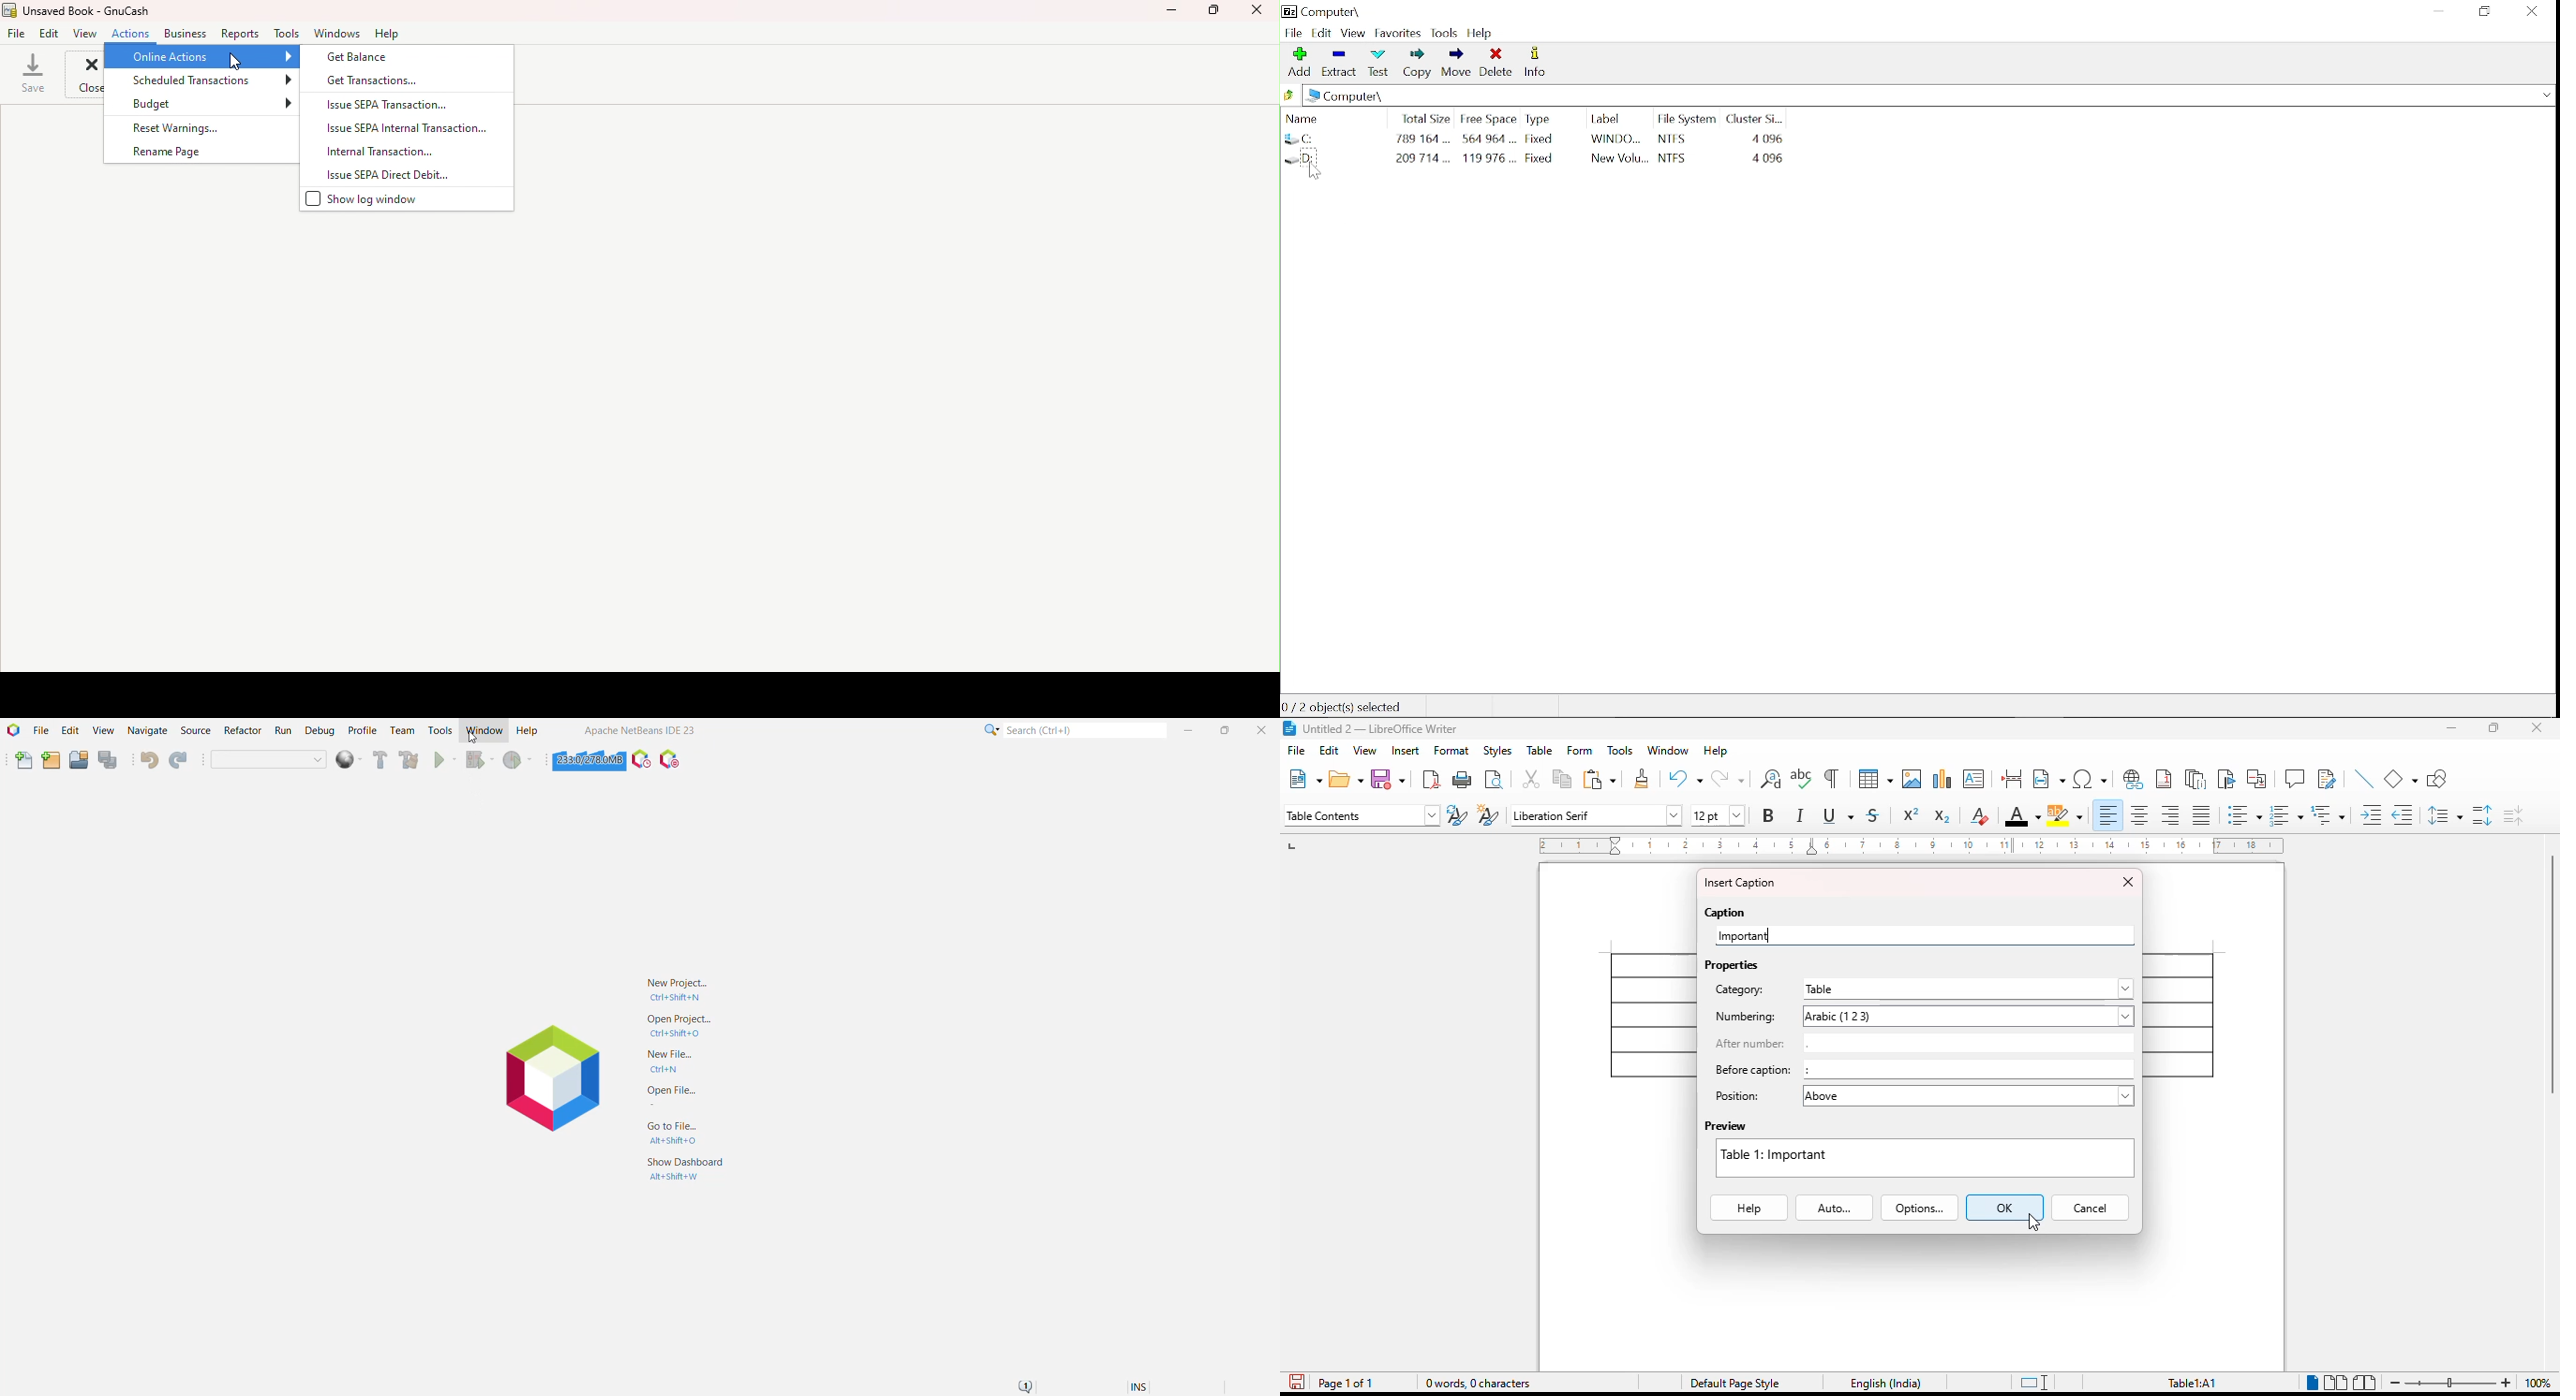 The width and height of the screenshot is (2576, 1400). Describe the element at coordinates (1540, 118) in the screenshot. I see `type` at that location.